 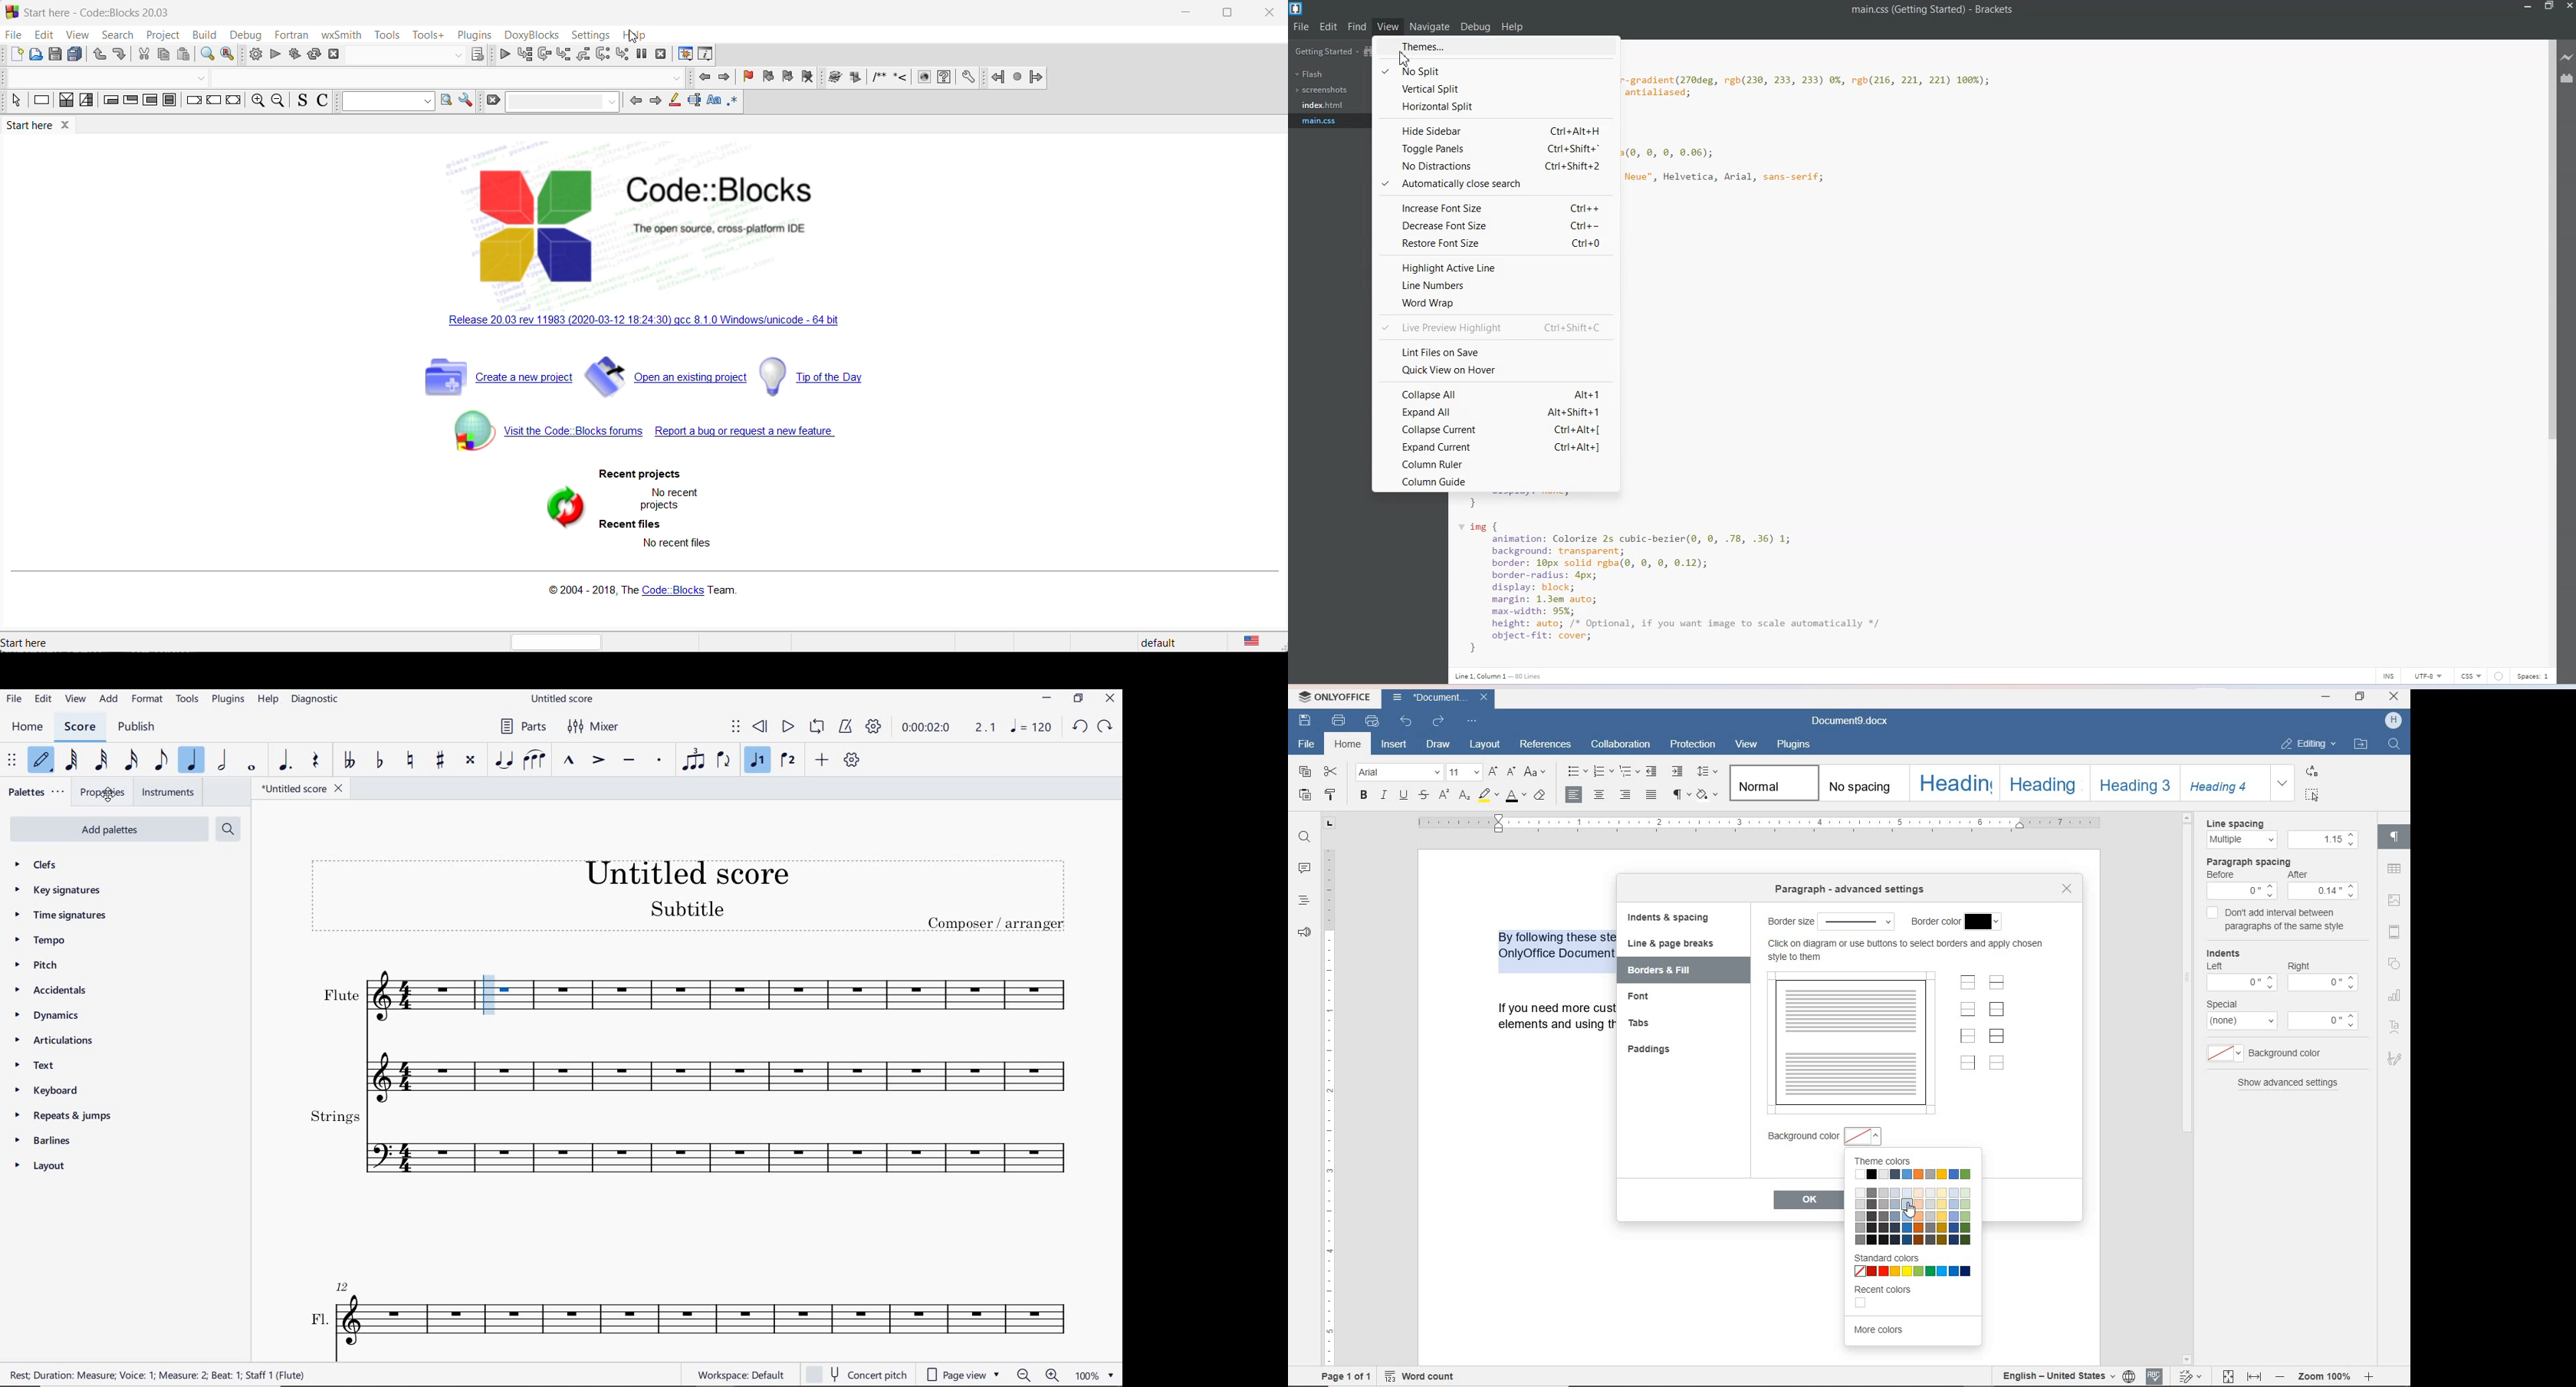 What do you see at coordinates (279, 102) in the screenshot?
I see `zoom out` at bounding box center [279, 102].